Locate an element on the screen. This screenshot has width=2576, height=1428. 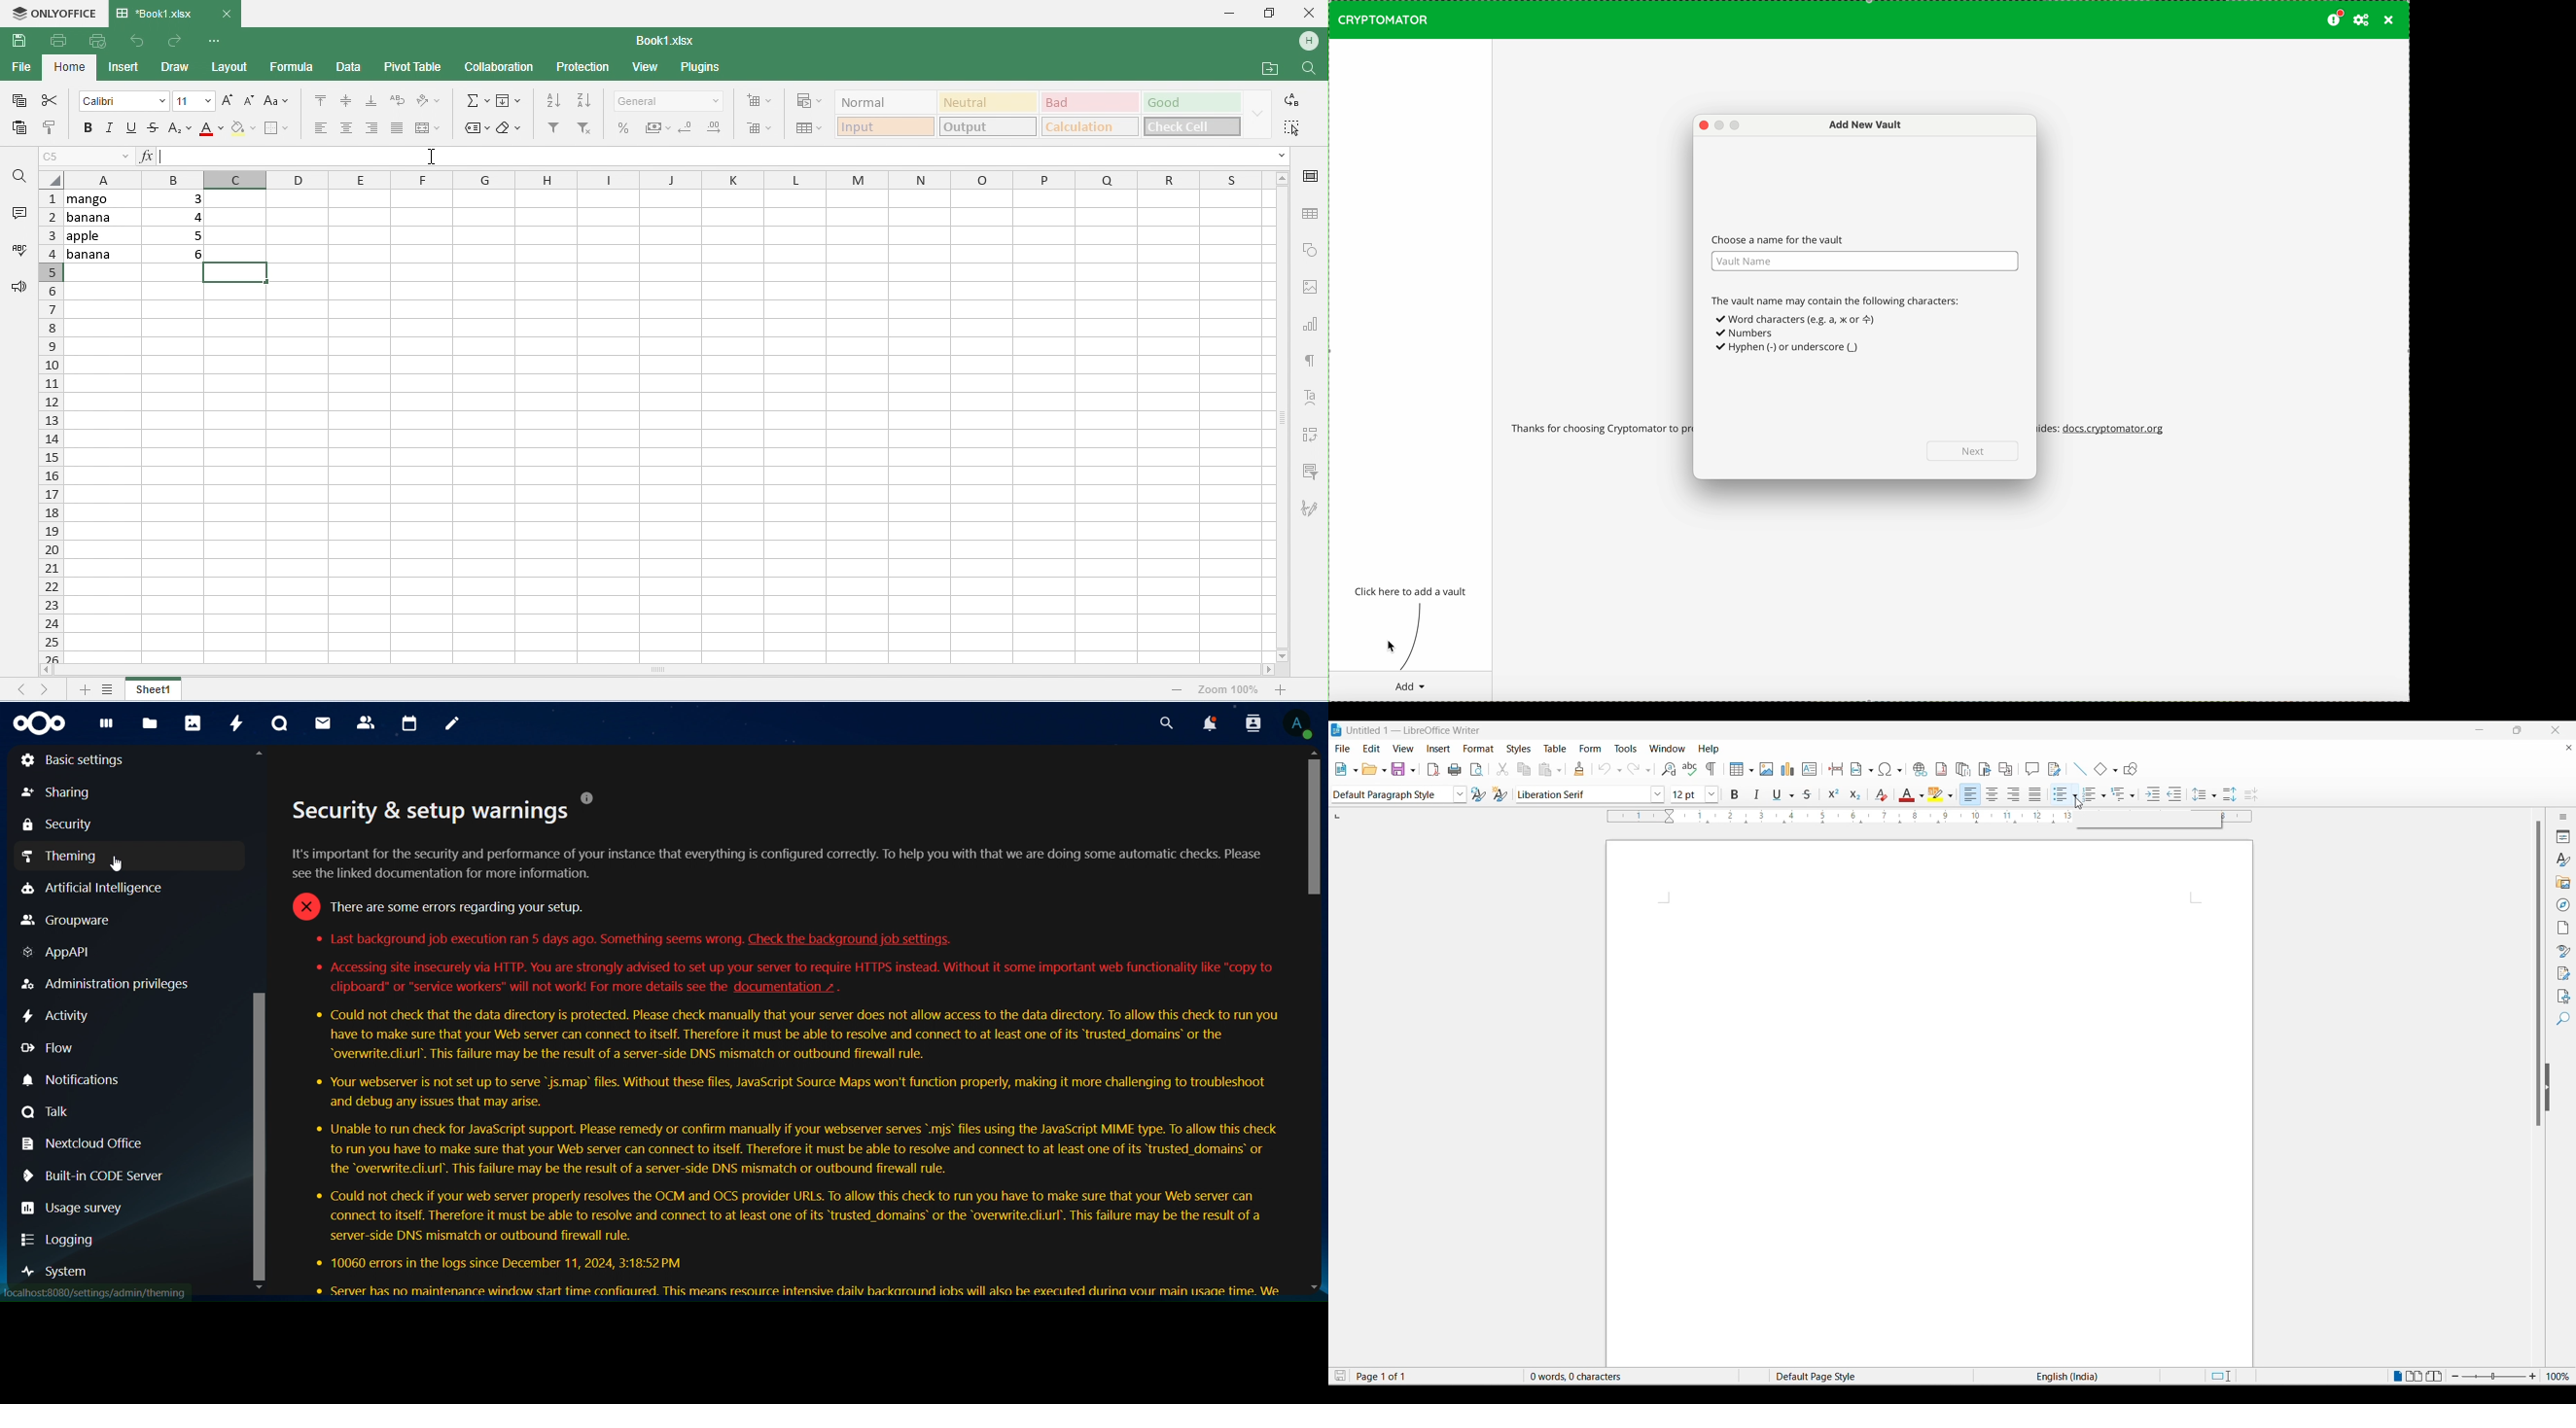
scroll bar is located at coordinates (1311, 822).